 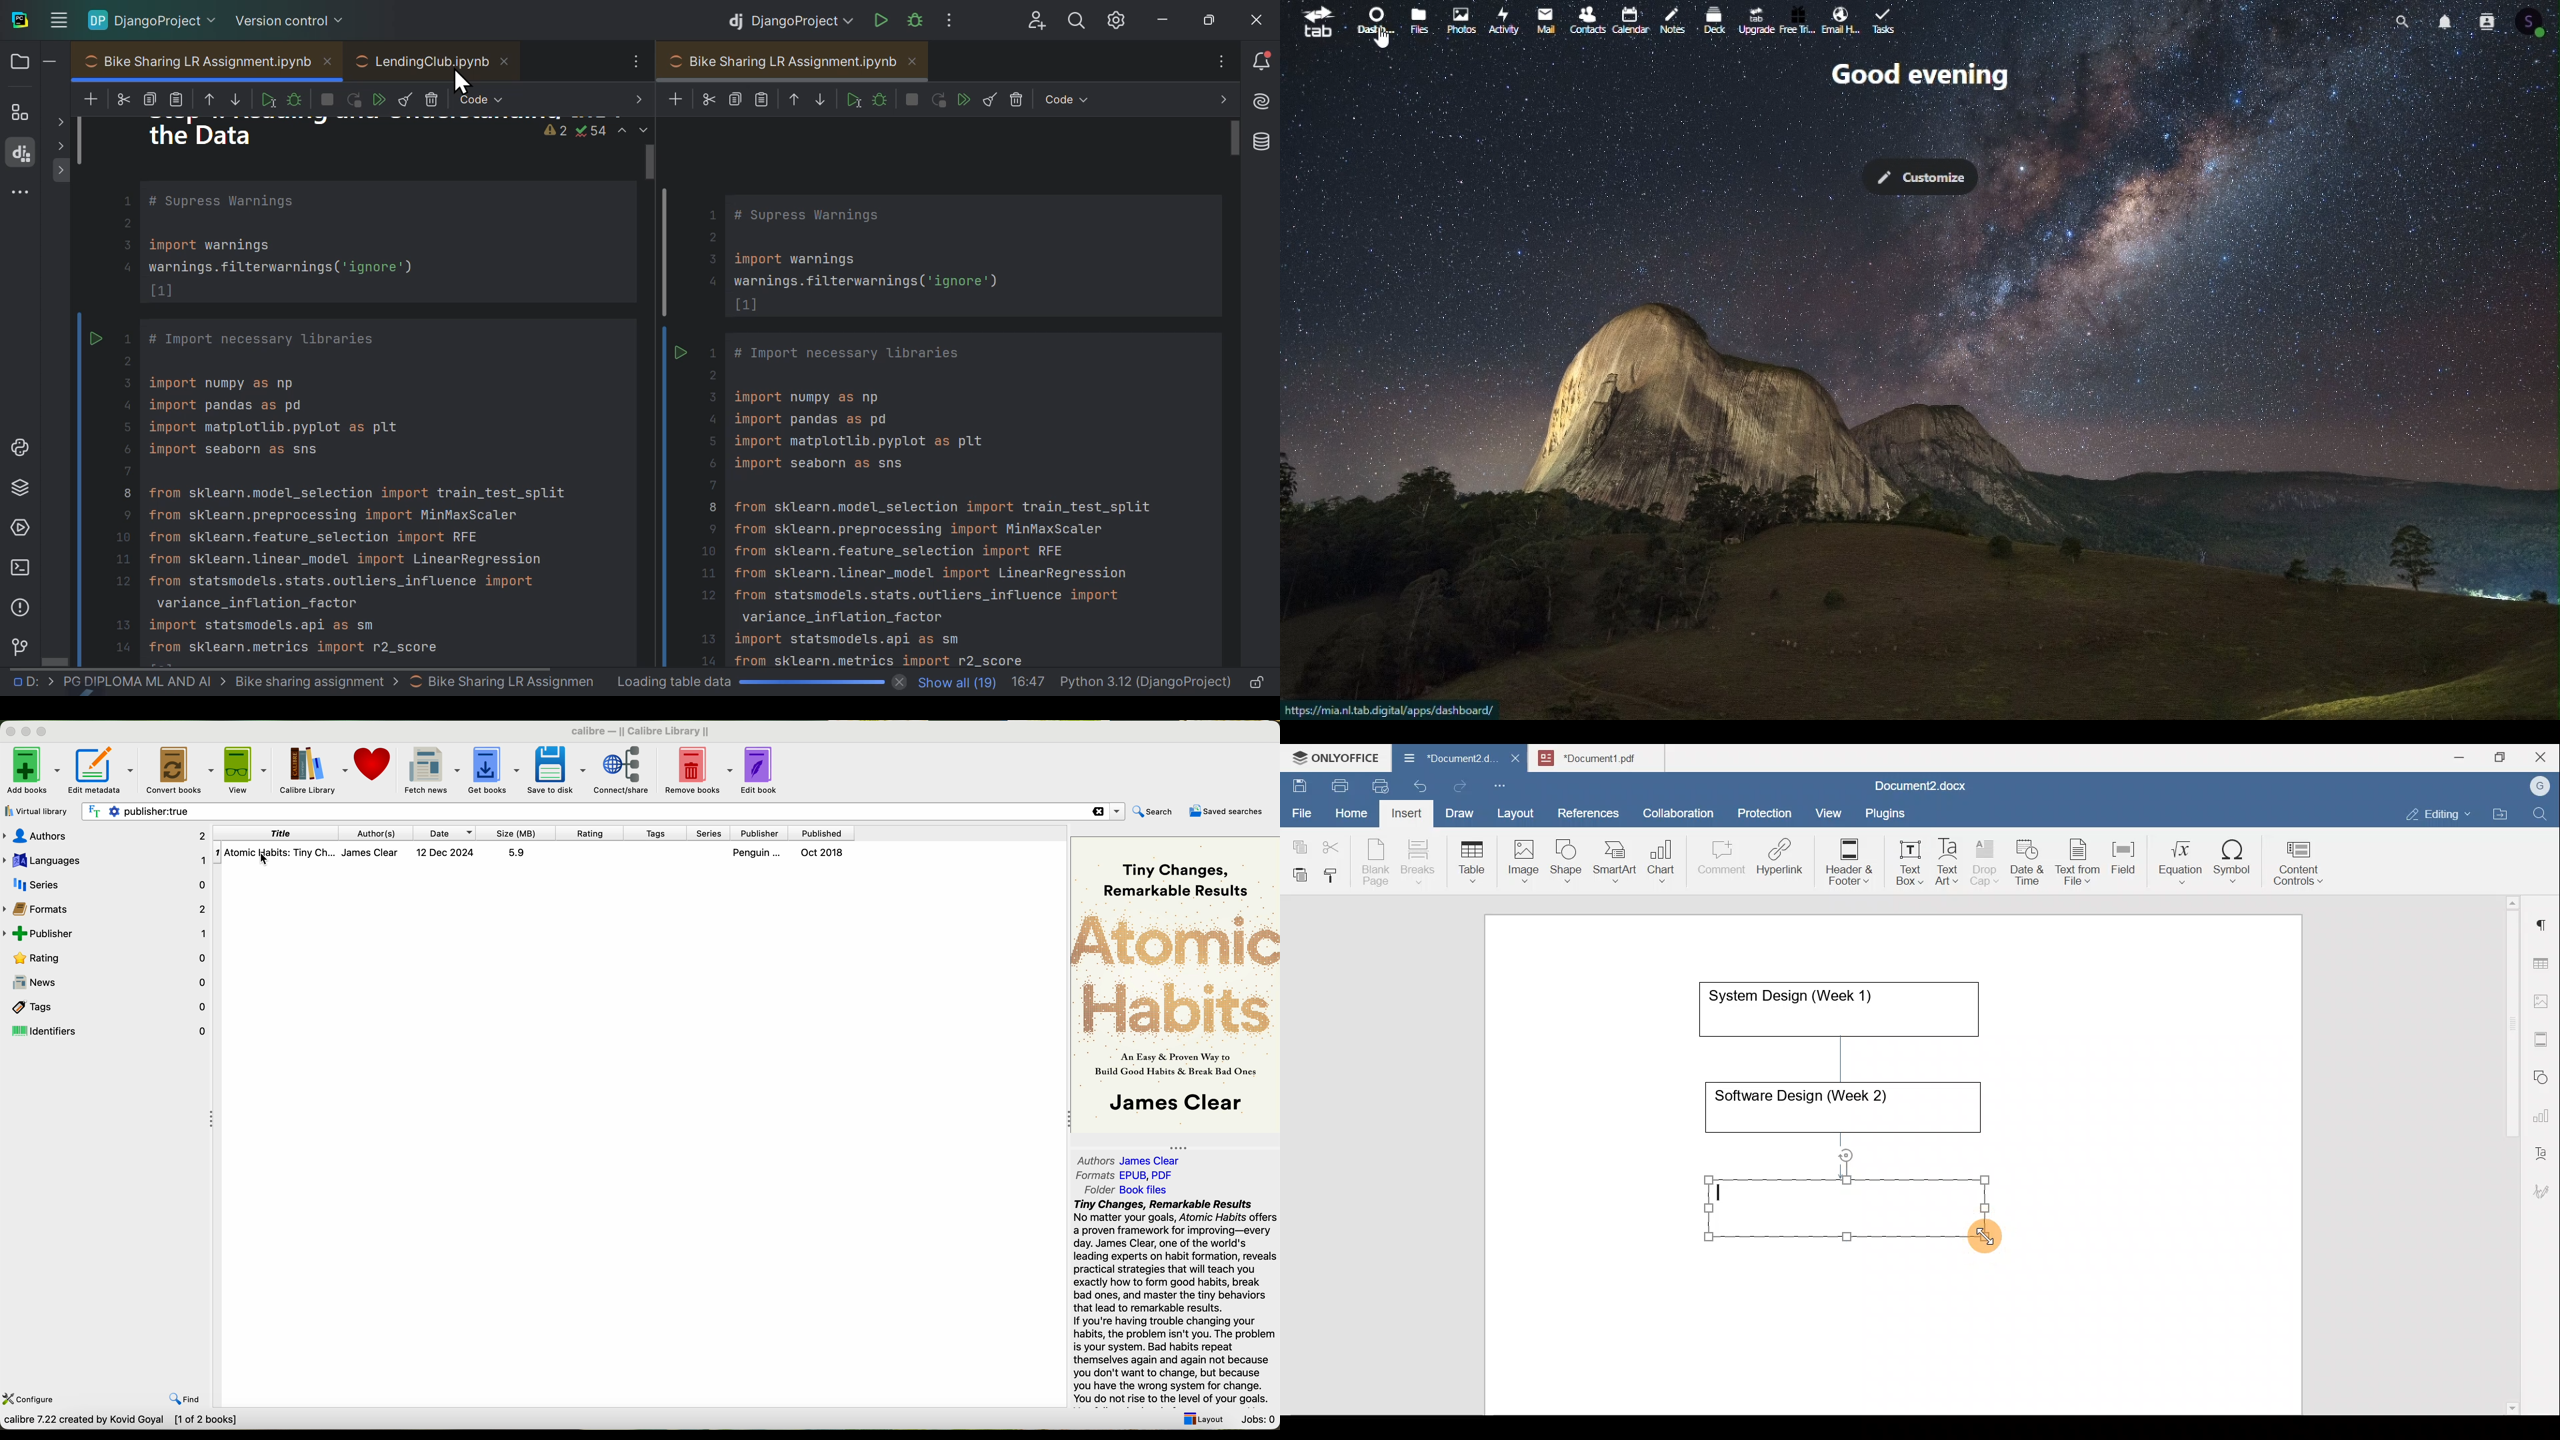 What do you see at coordinates (633, 100) in the screenshot?
I see `next` at bounding box center [633, 100].